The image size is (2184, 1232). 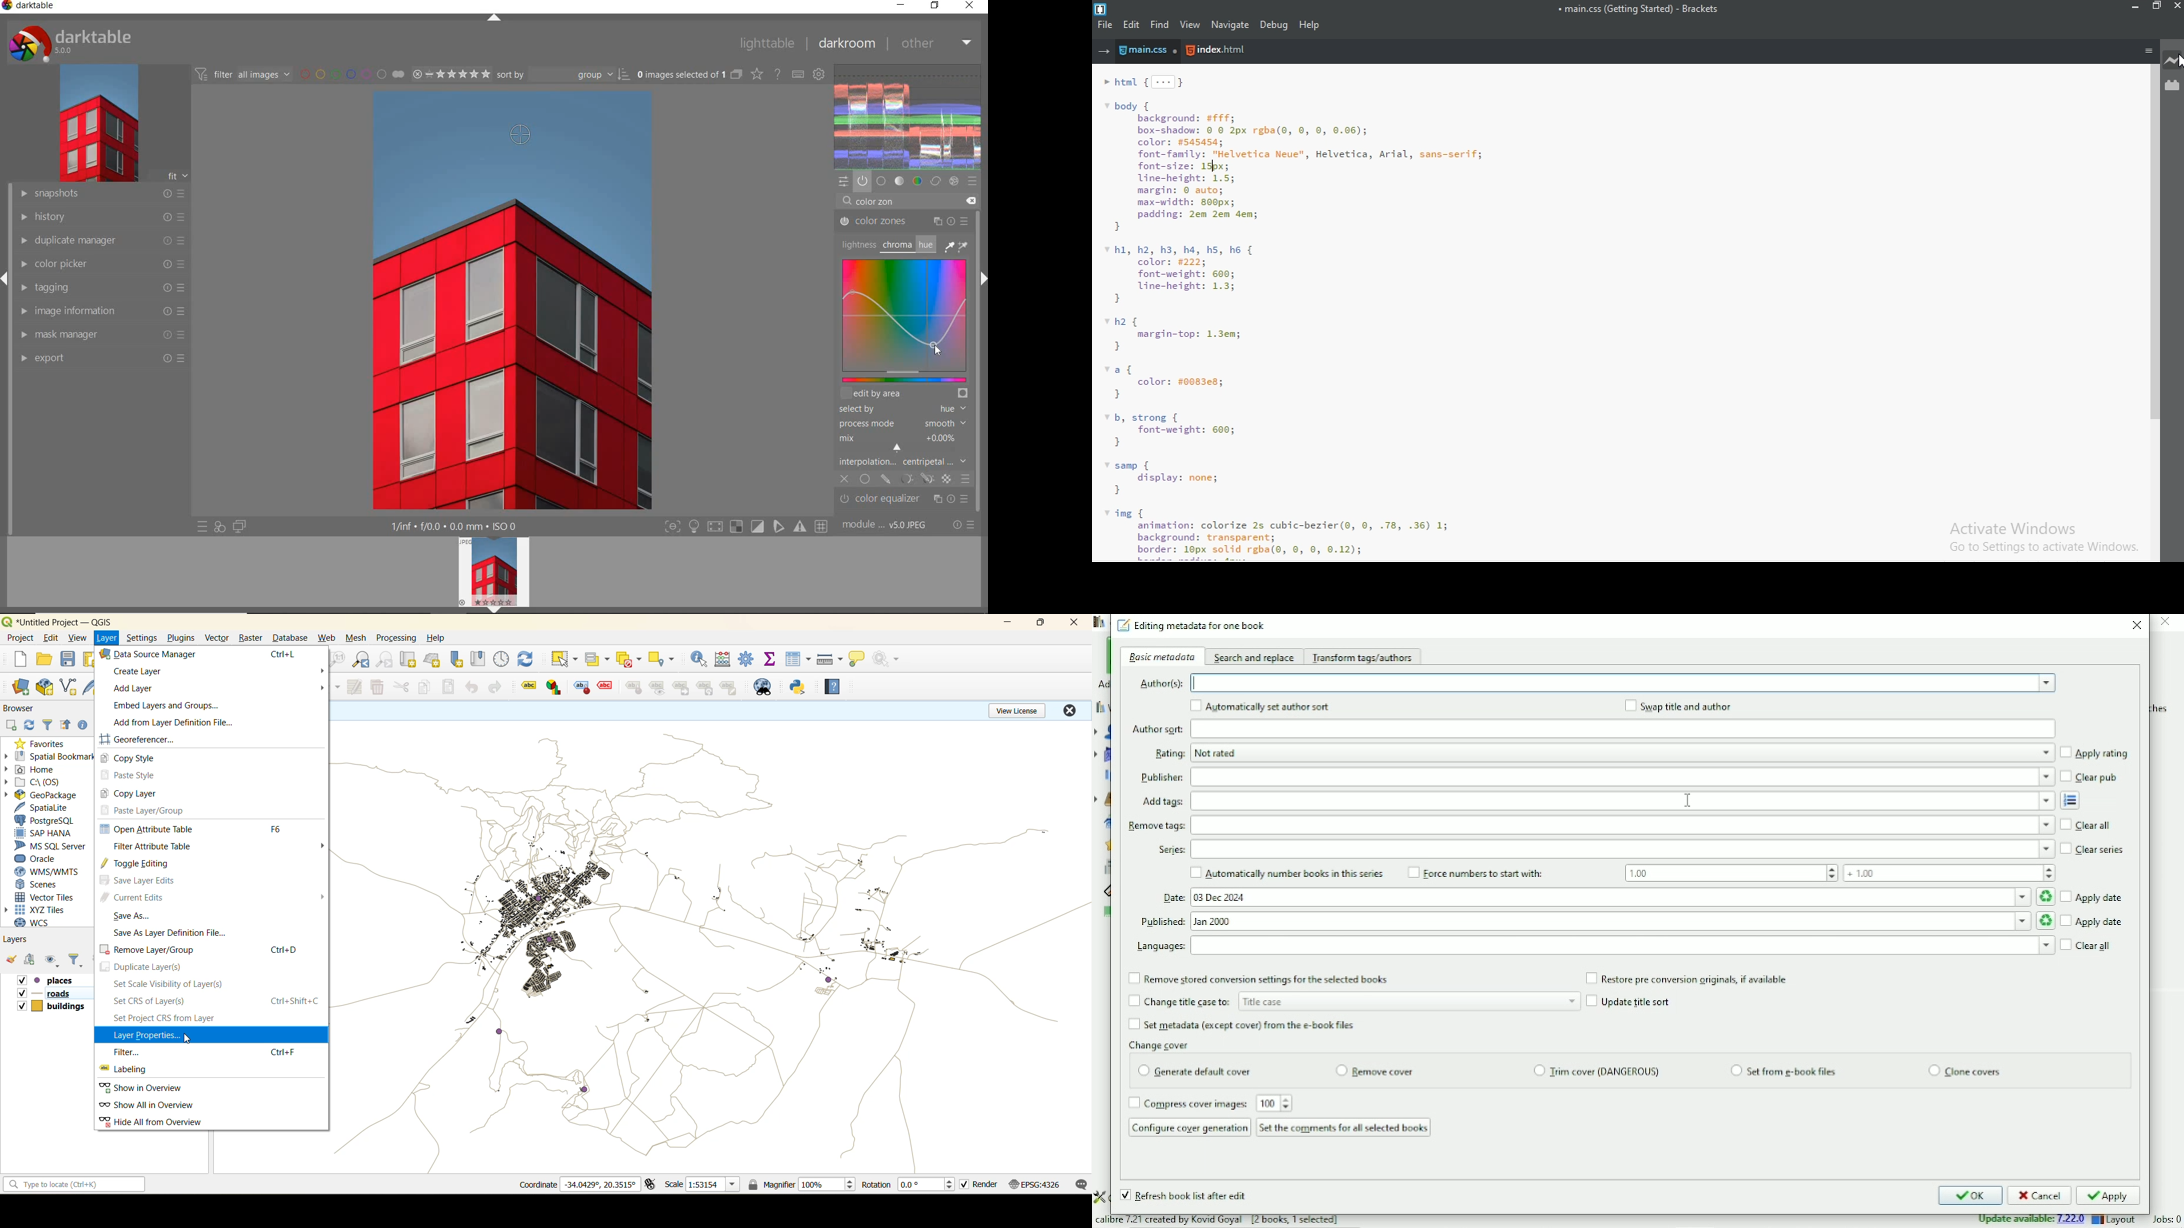 What do you see at coordinates (1637, 10) in the screenshot?
I see `main.css(Getting Started - Brackets)` at bounding box center [1637, 10].